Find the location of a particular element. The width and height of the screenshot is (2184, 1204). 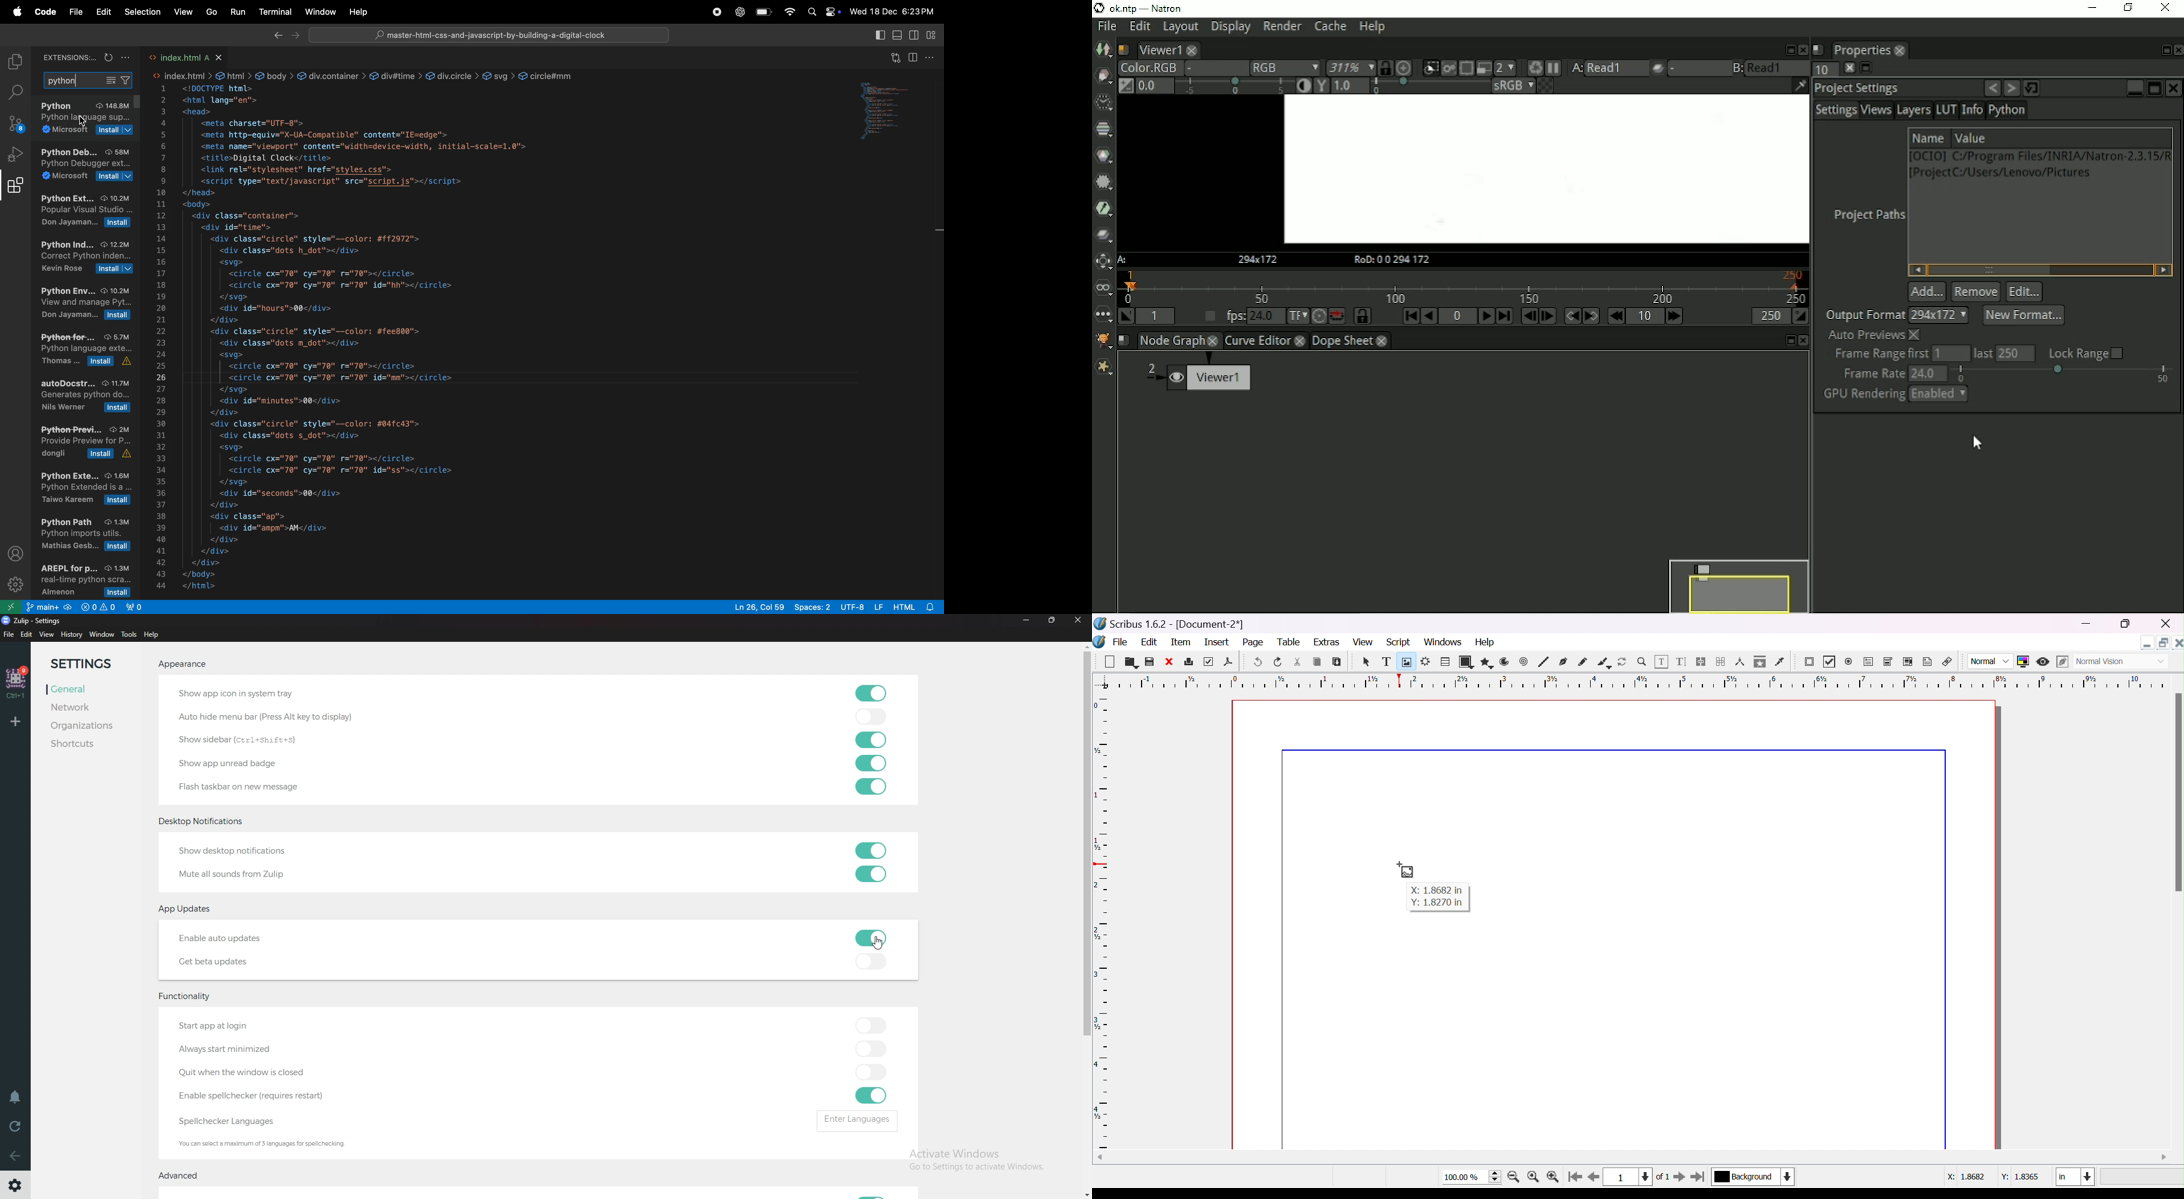

Settings is located at coordinates (14, 1187).